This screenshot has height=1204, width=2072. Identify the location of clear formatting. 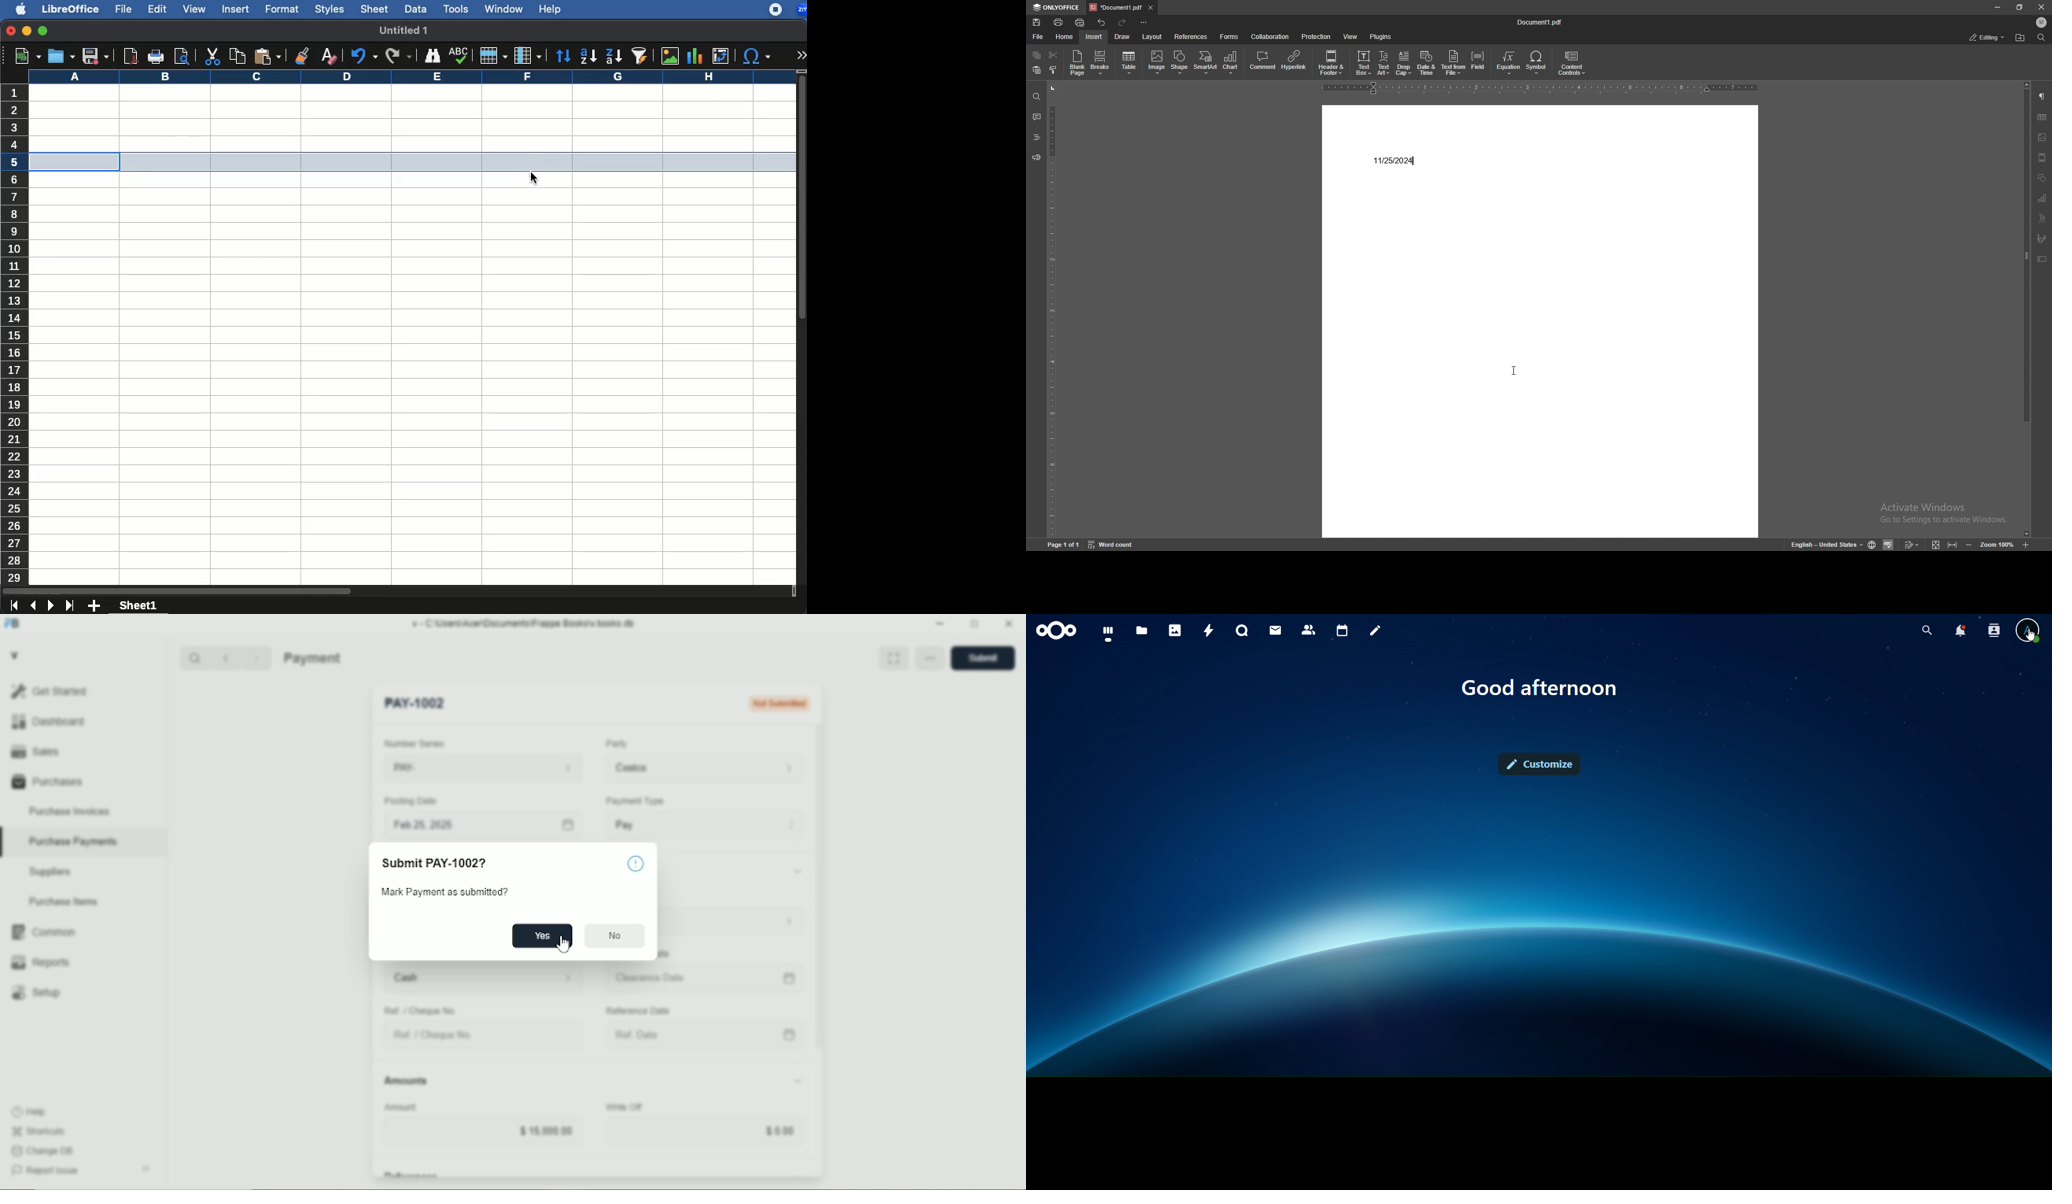
(327, 55).